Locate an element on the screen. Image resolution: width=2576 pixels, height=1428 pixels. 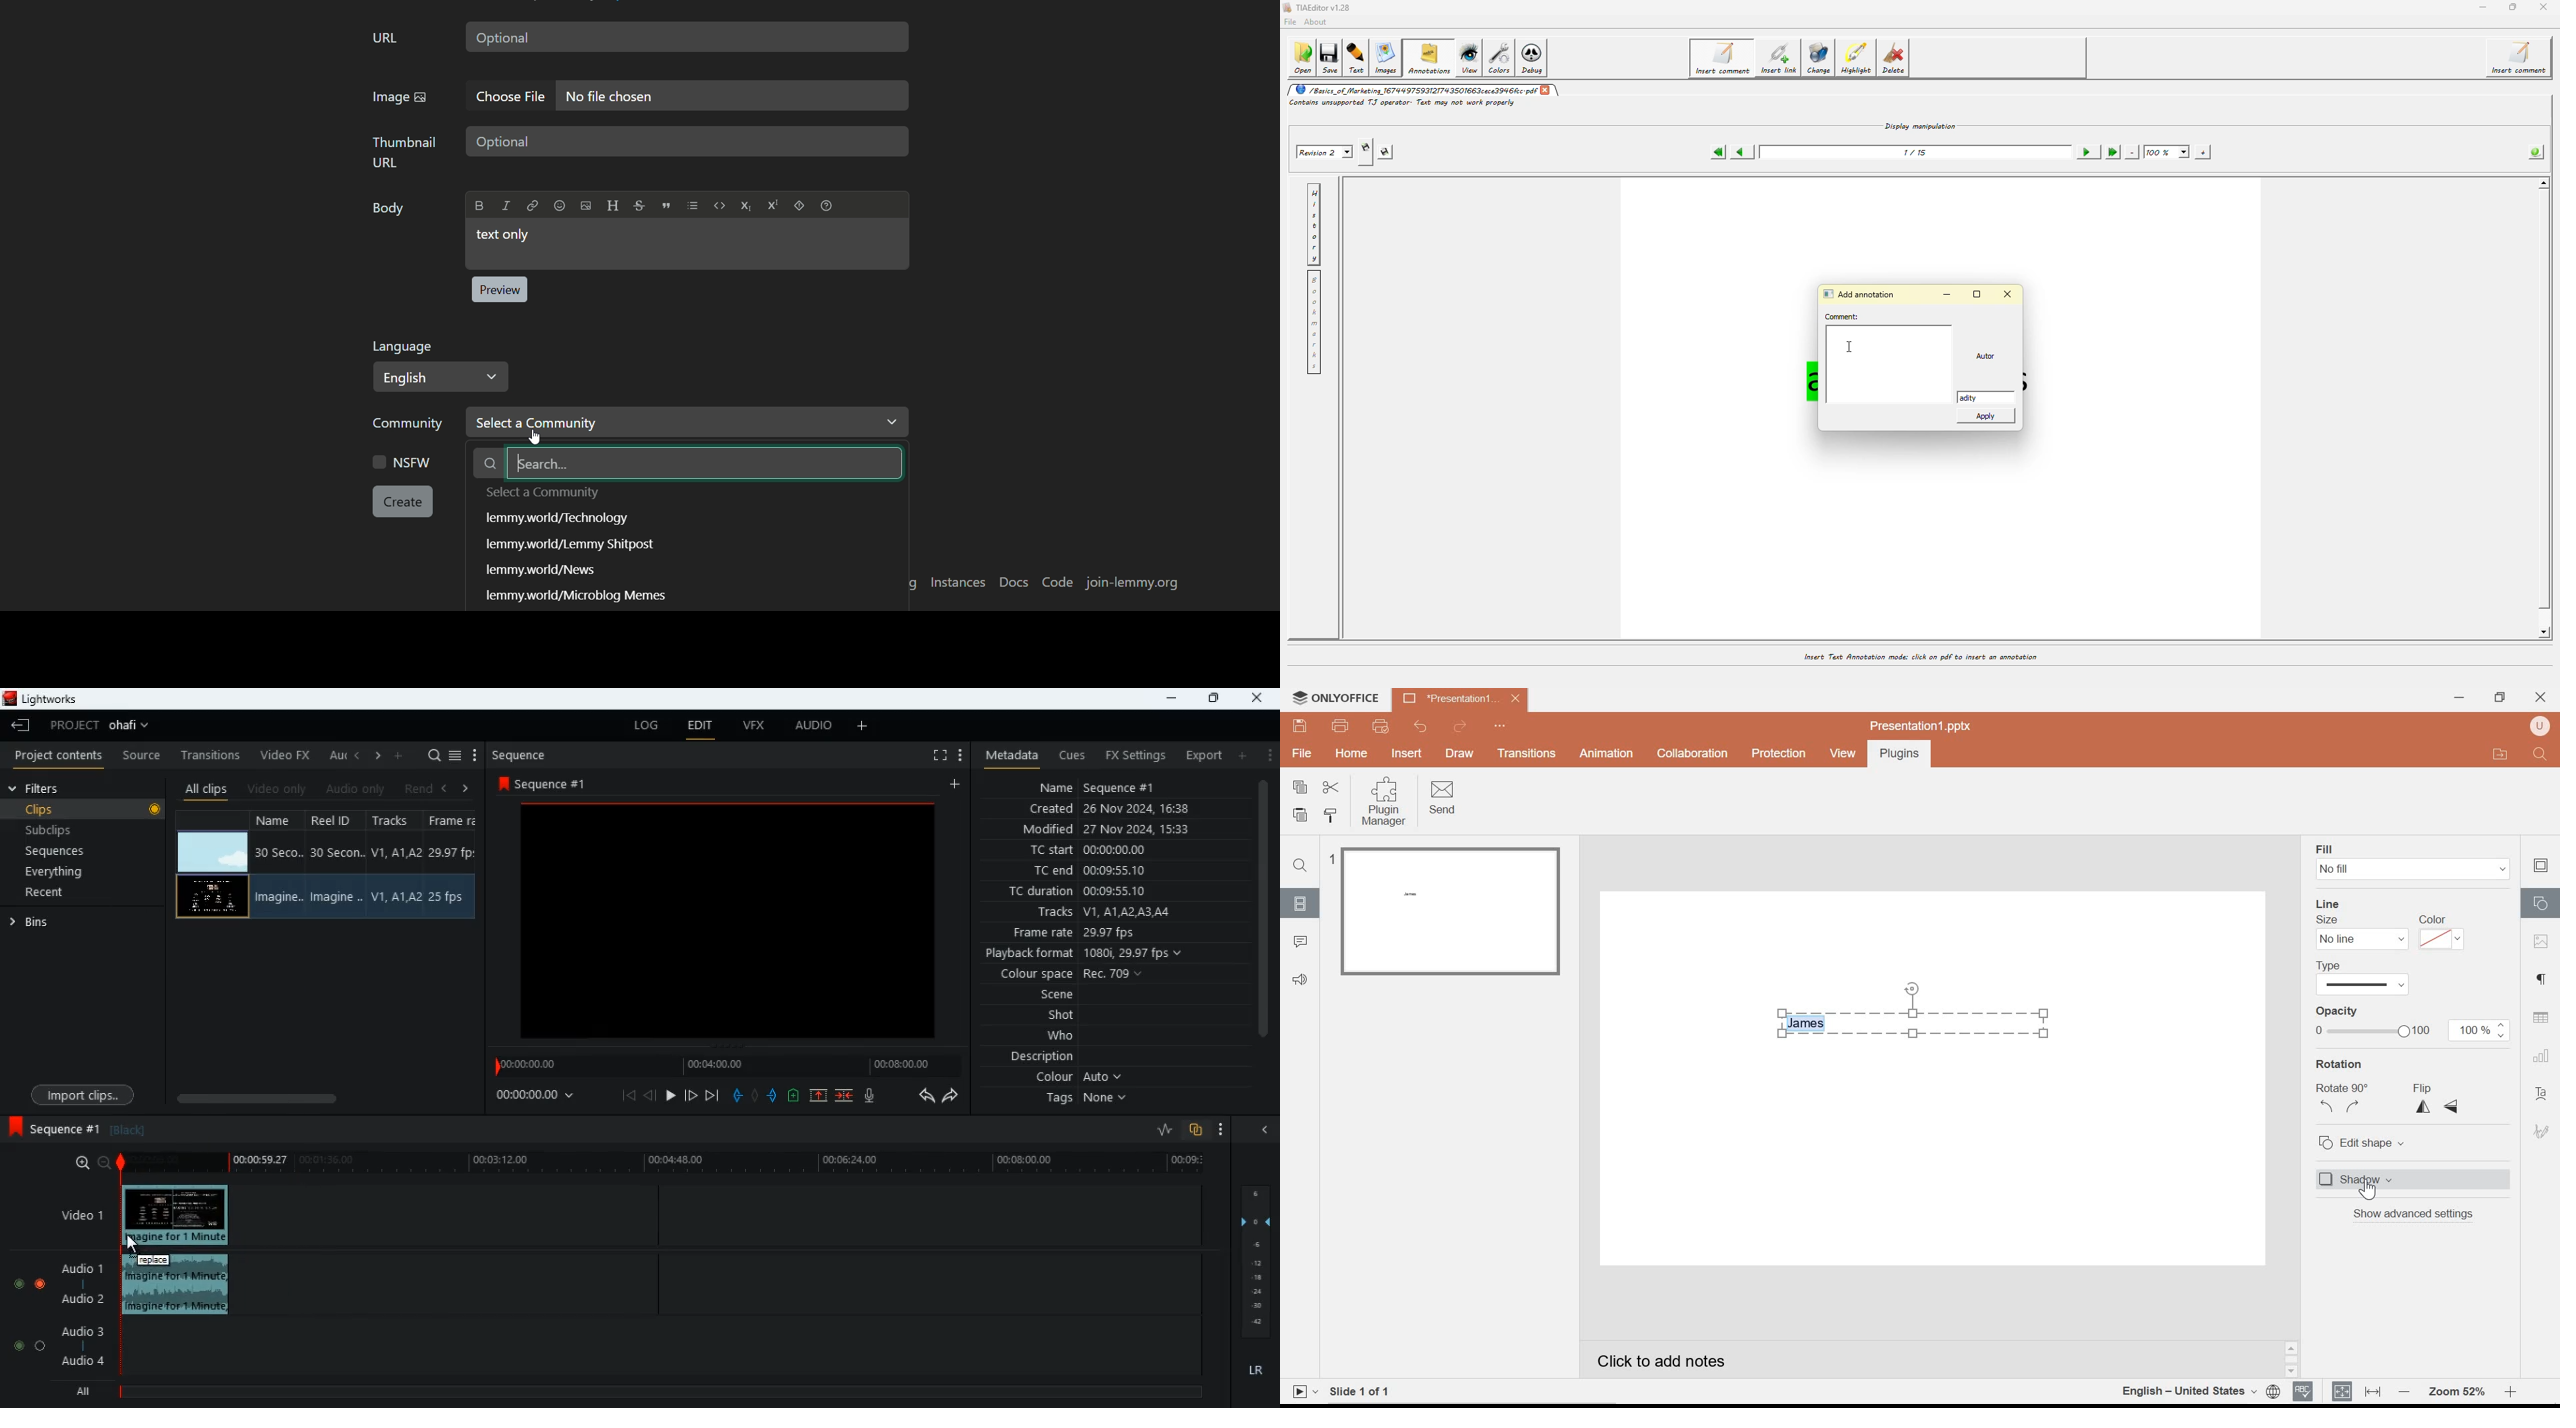
close is located at coordinates (2543, 695).